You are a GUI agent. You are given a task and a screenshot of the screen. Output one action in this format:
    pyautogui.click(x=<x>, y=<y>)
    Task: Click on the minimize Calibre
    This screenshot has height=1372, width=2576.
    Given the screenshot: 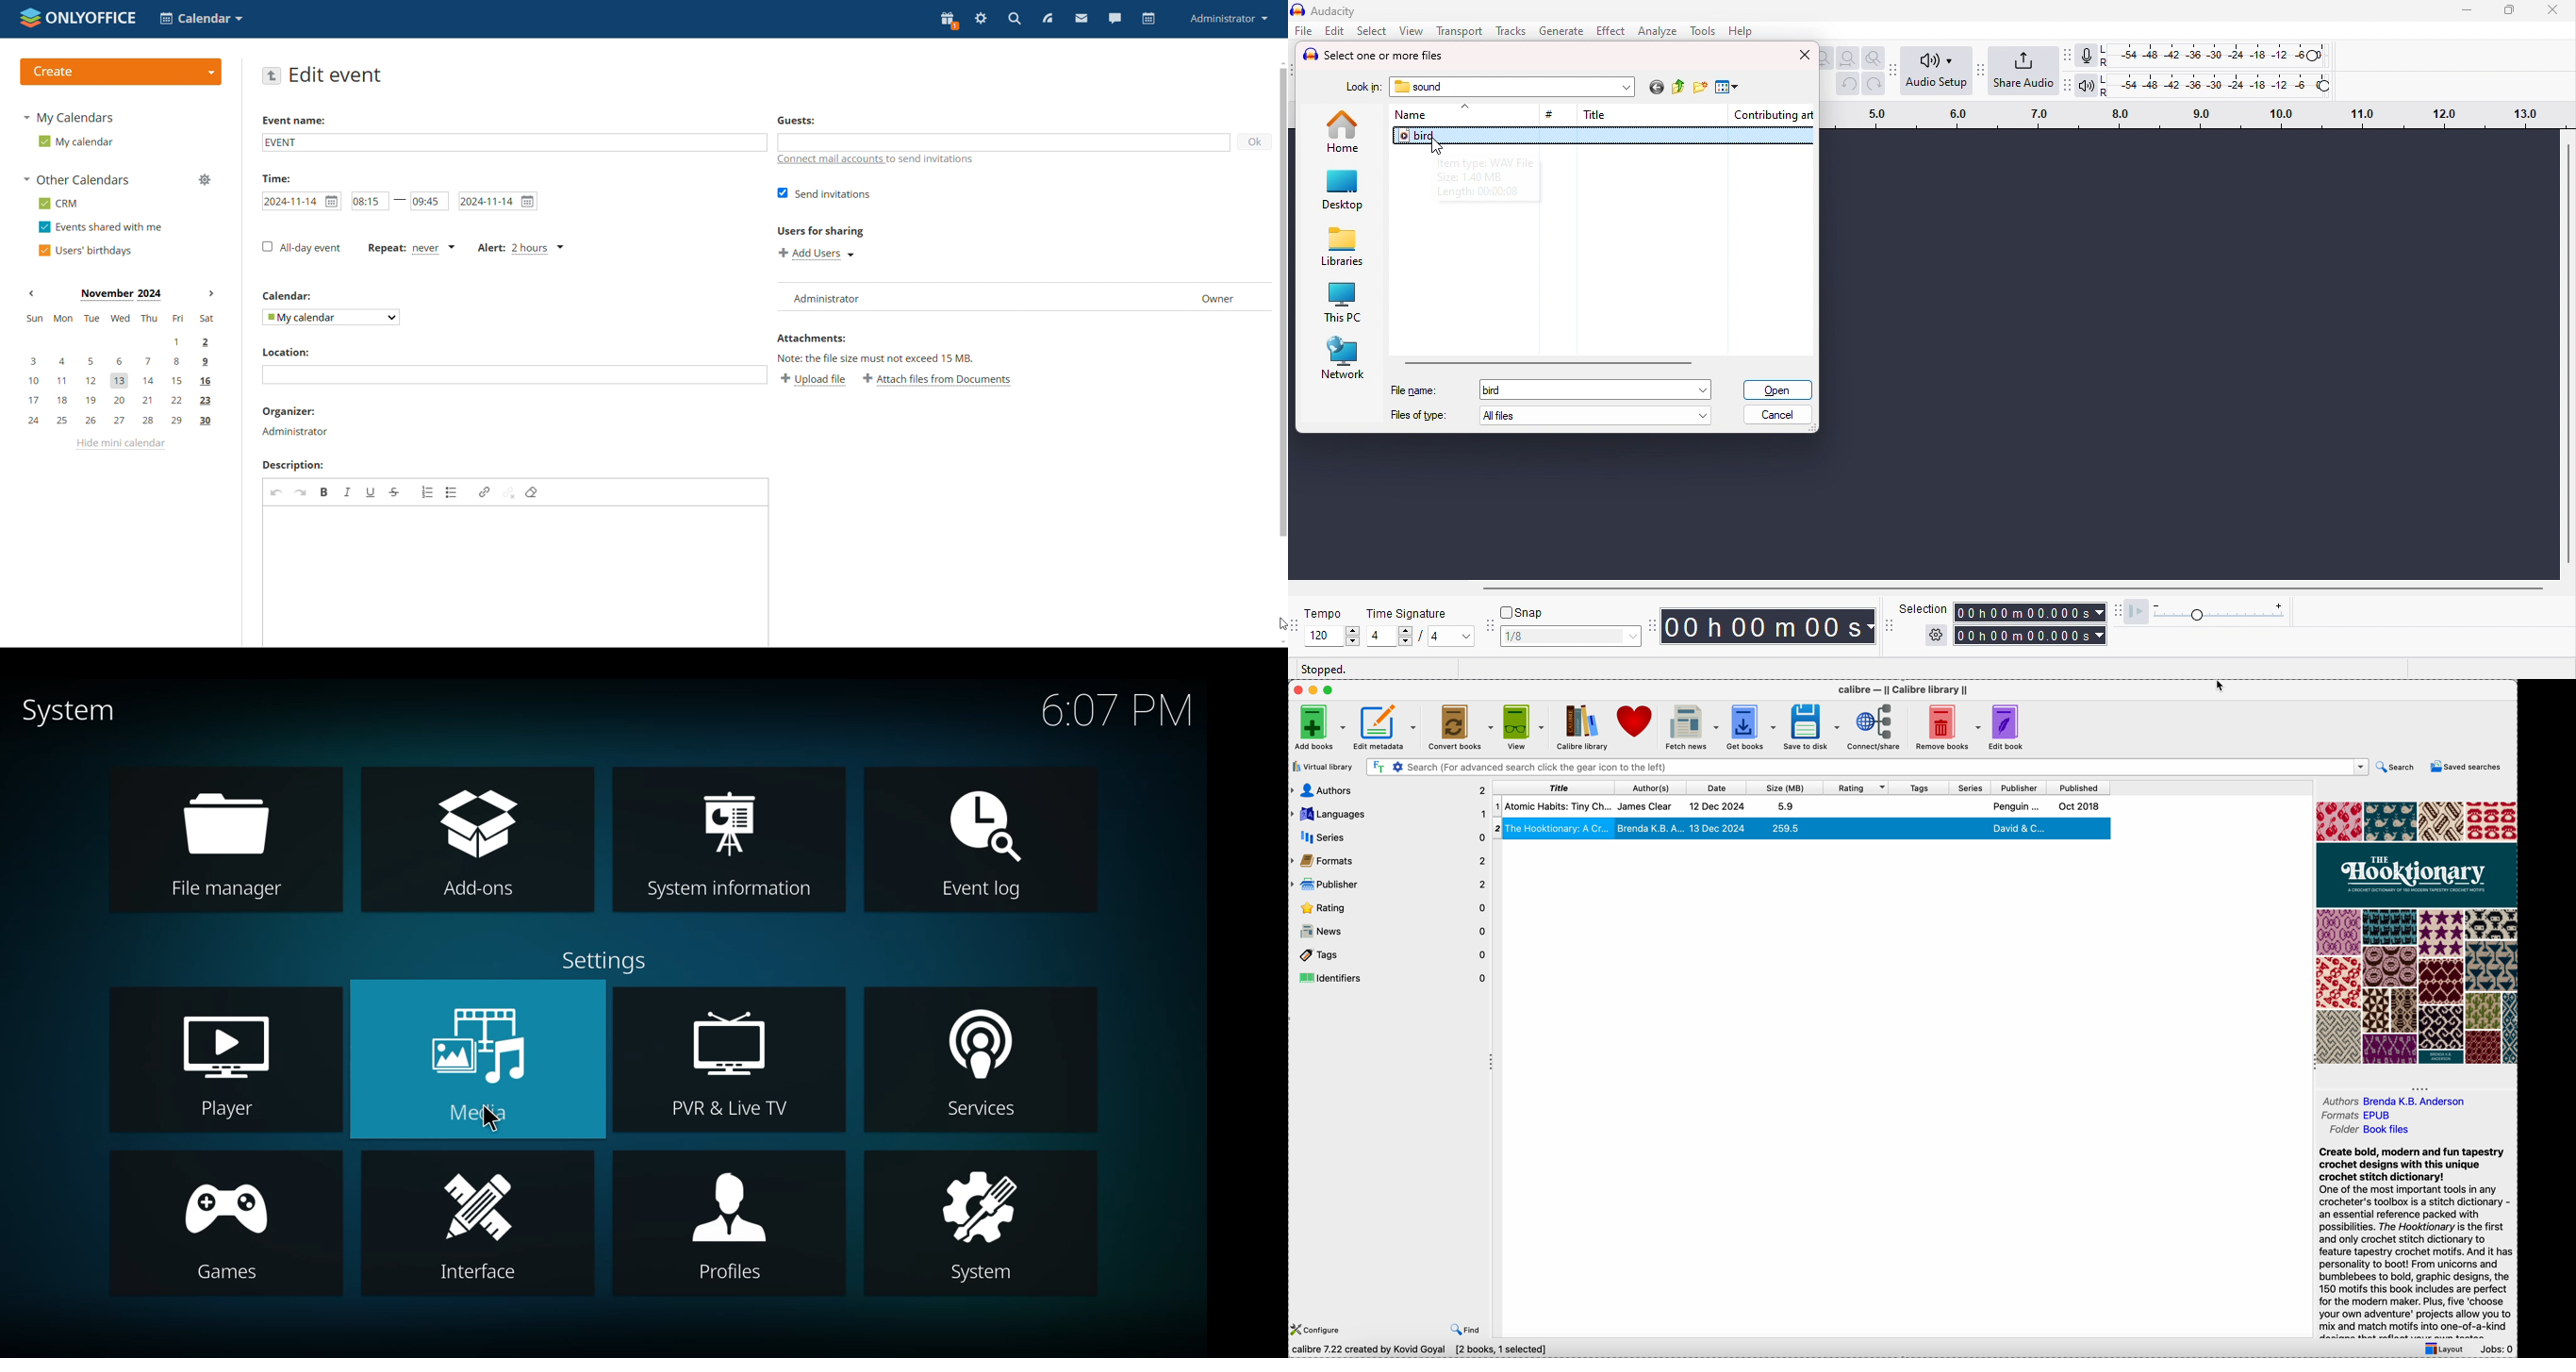 What is the action you would take?
    pyautogui.click(x=1315, y=690)
    